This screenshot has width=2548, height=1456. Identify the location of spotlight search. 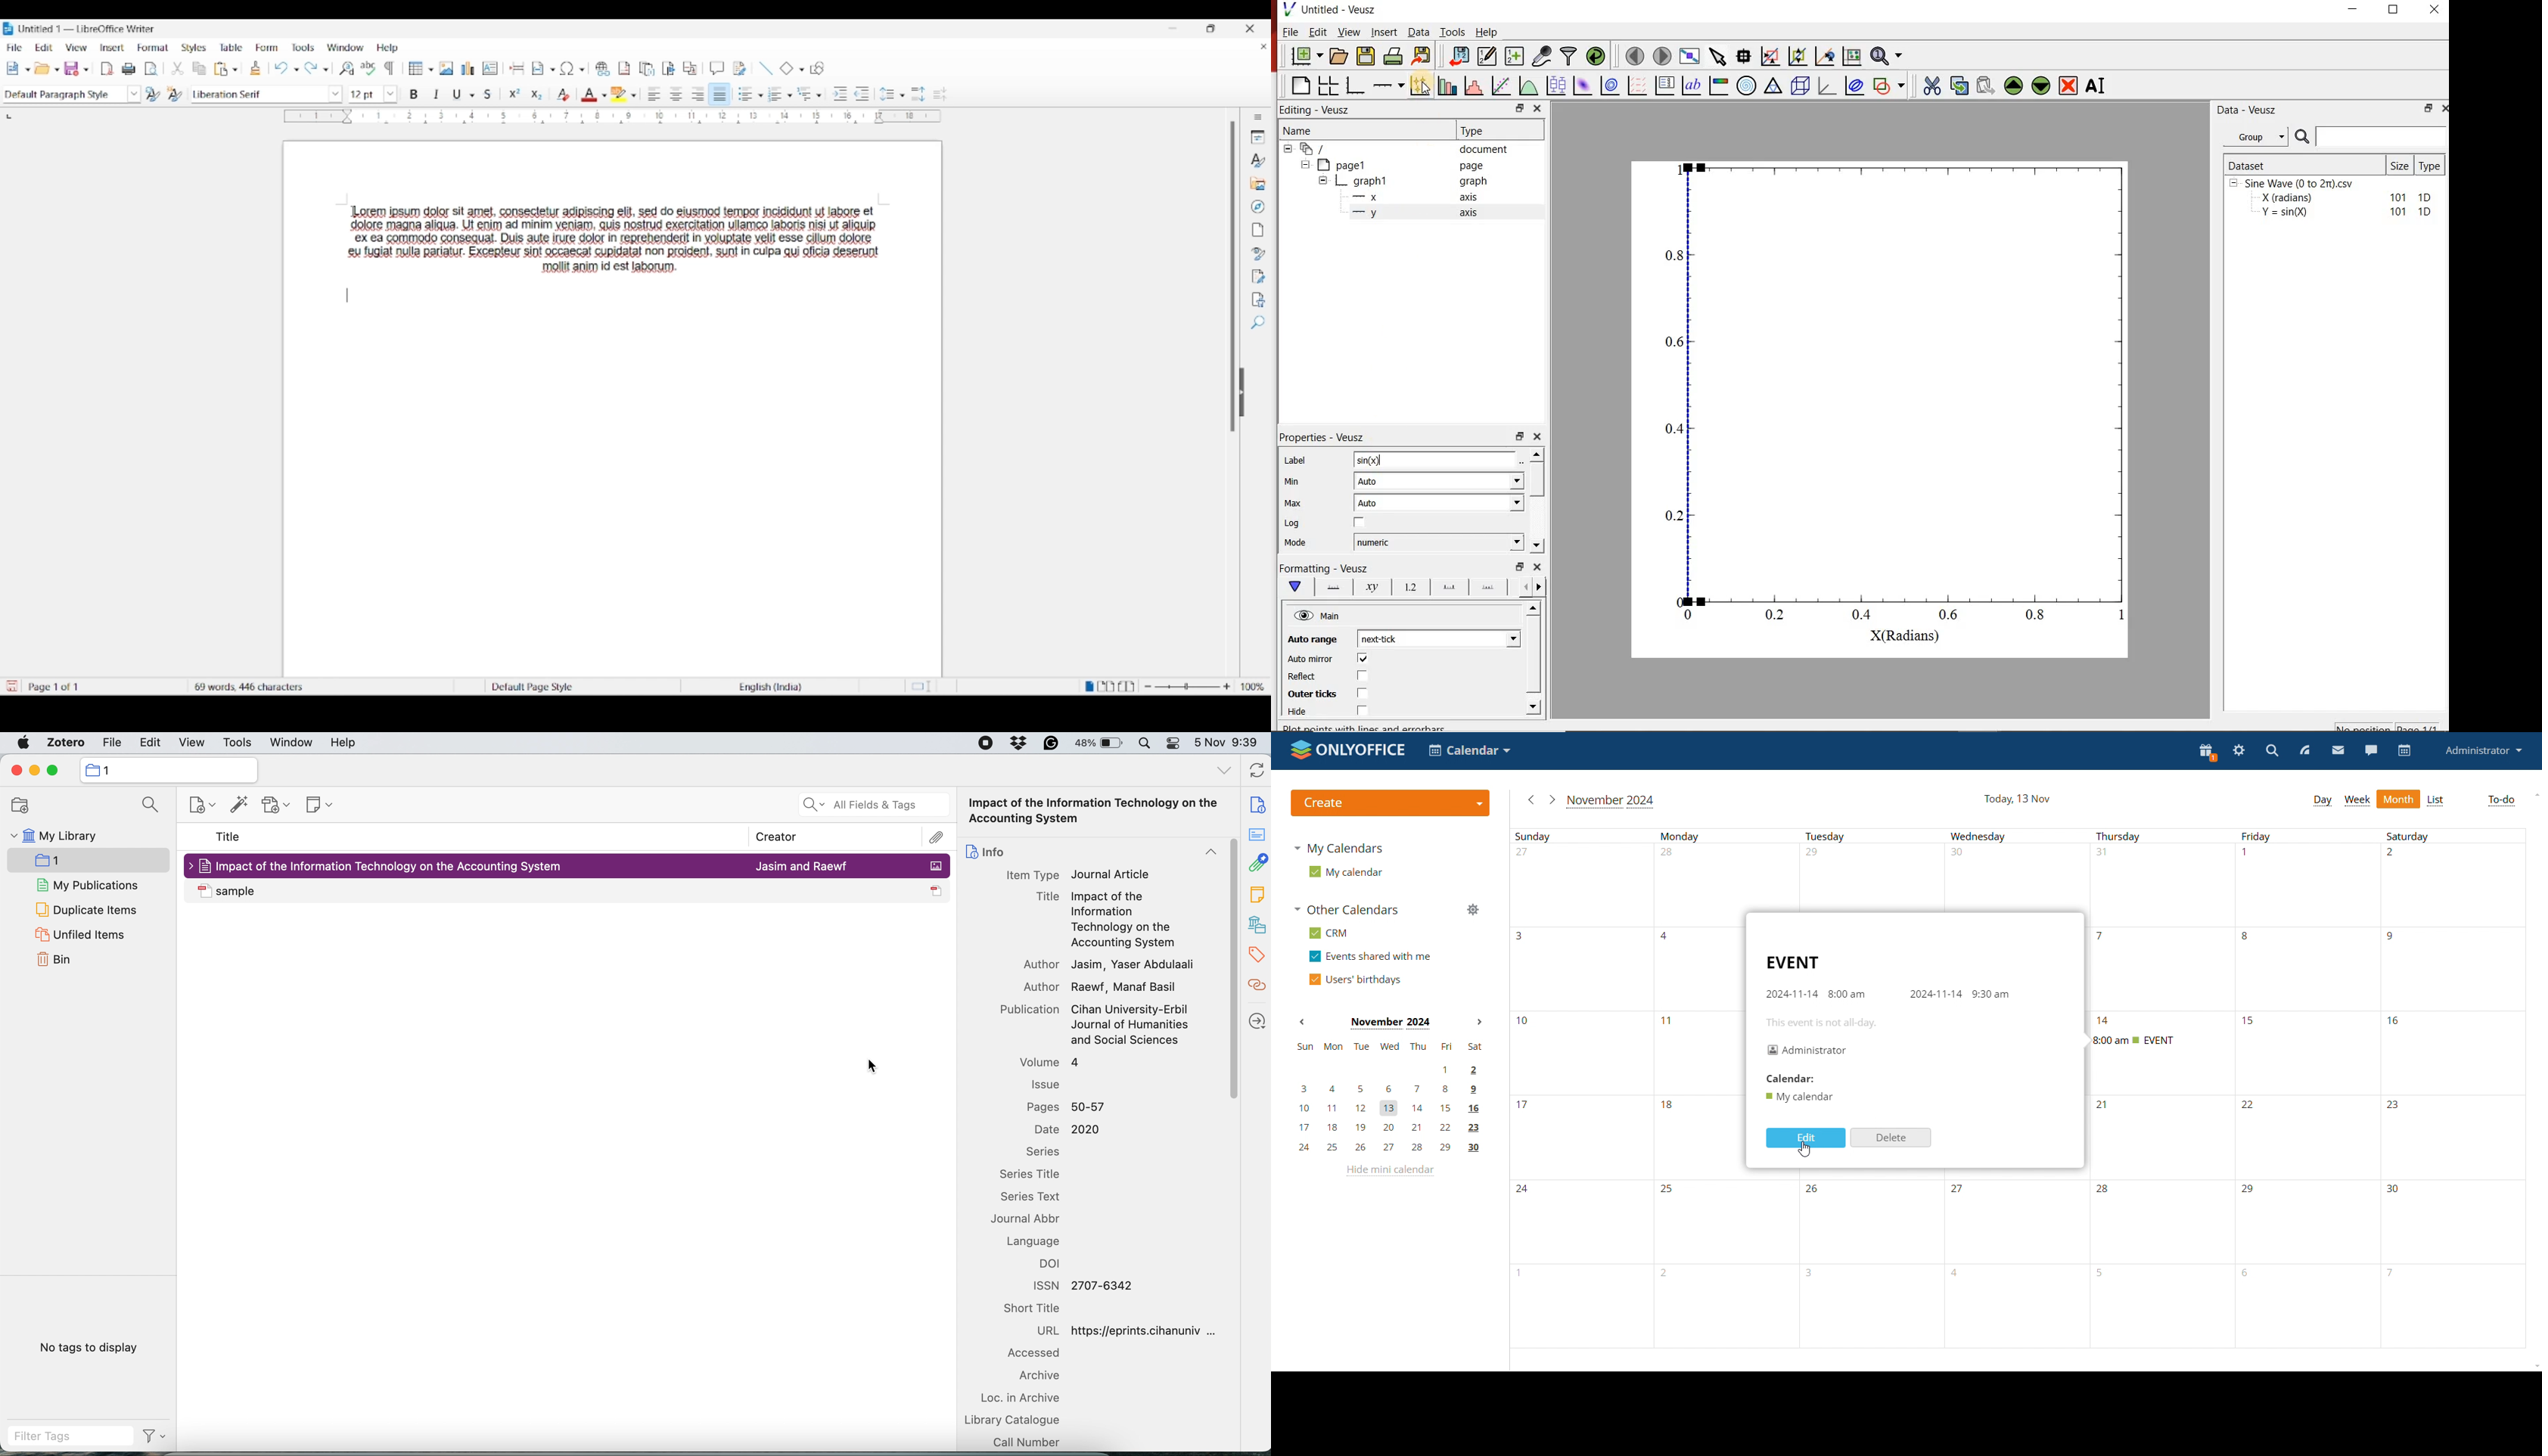
(1148, 743).